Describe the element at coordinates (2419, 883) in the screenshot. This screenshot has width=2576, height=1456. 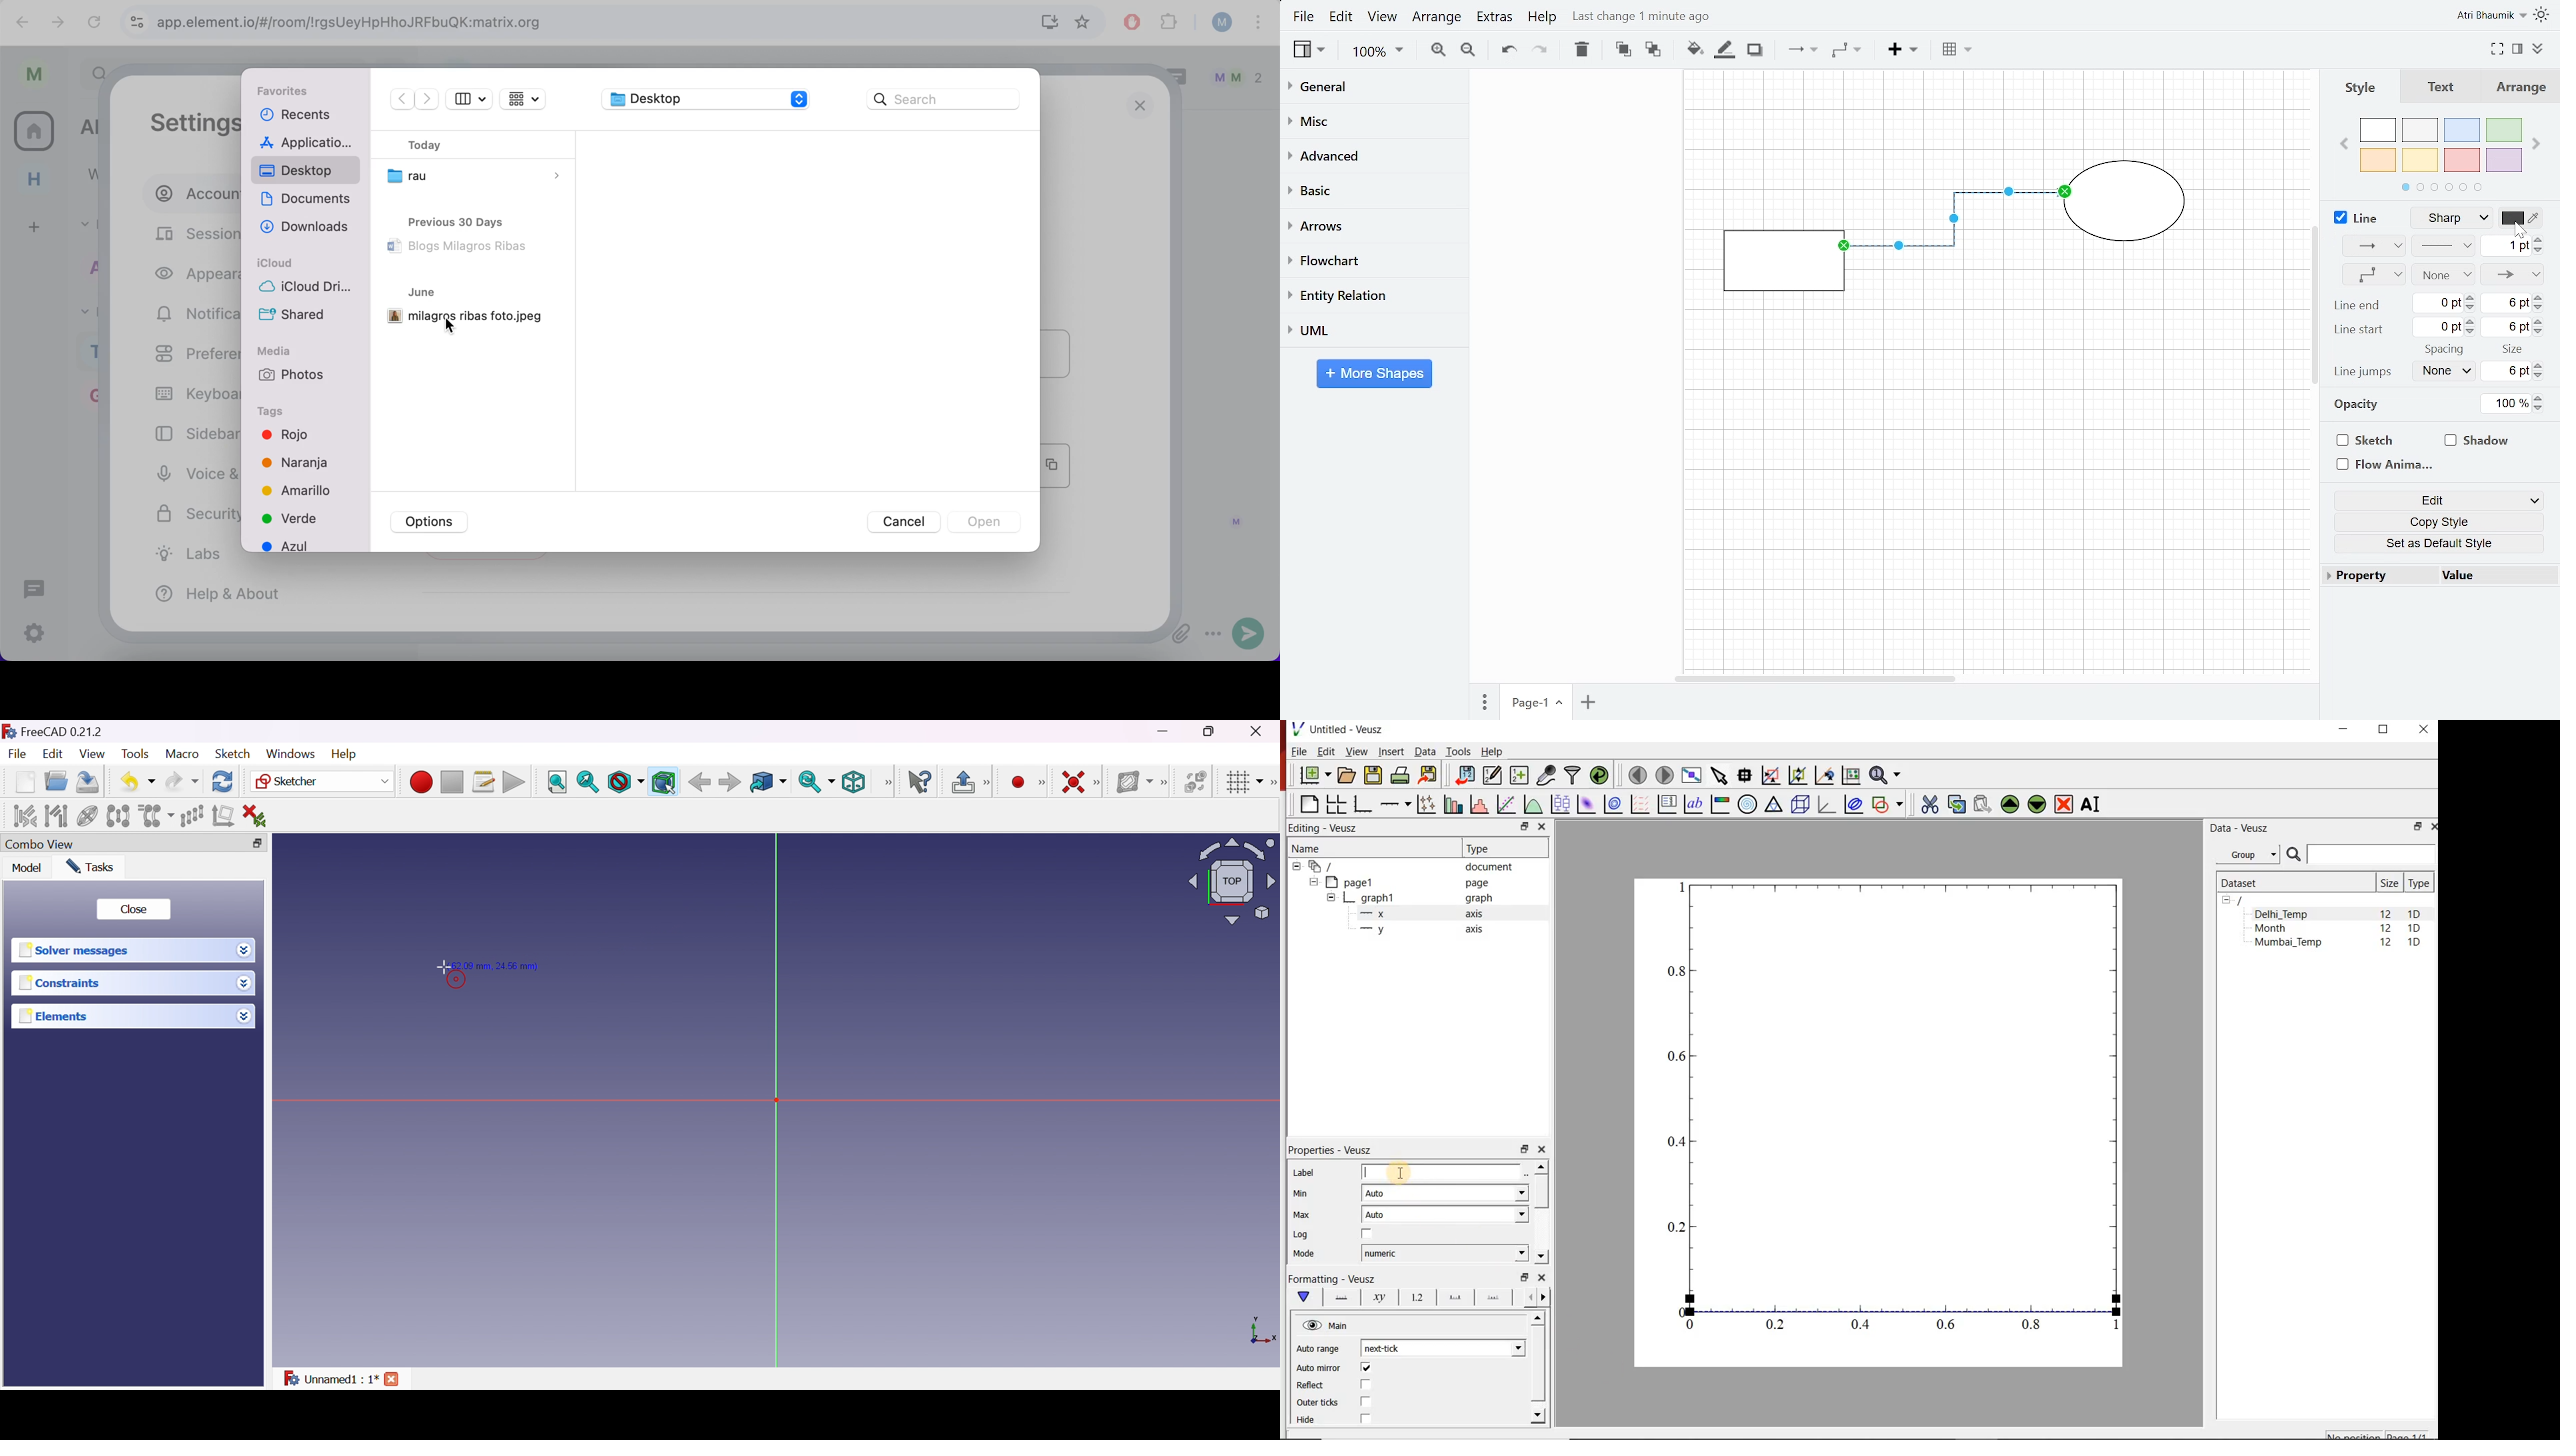
I see `Type` at that location.